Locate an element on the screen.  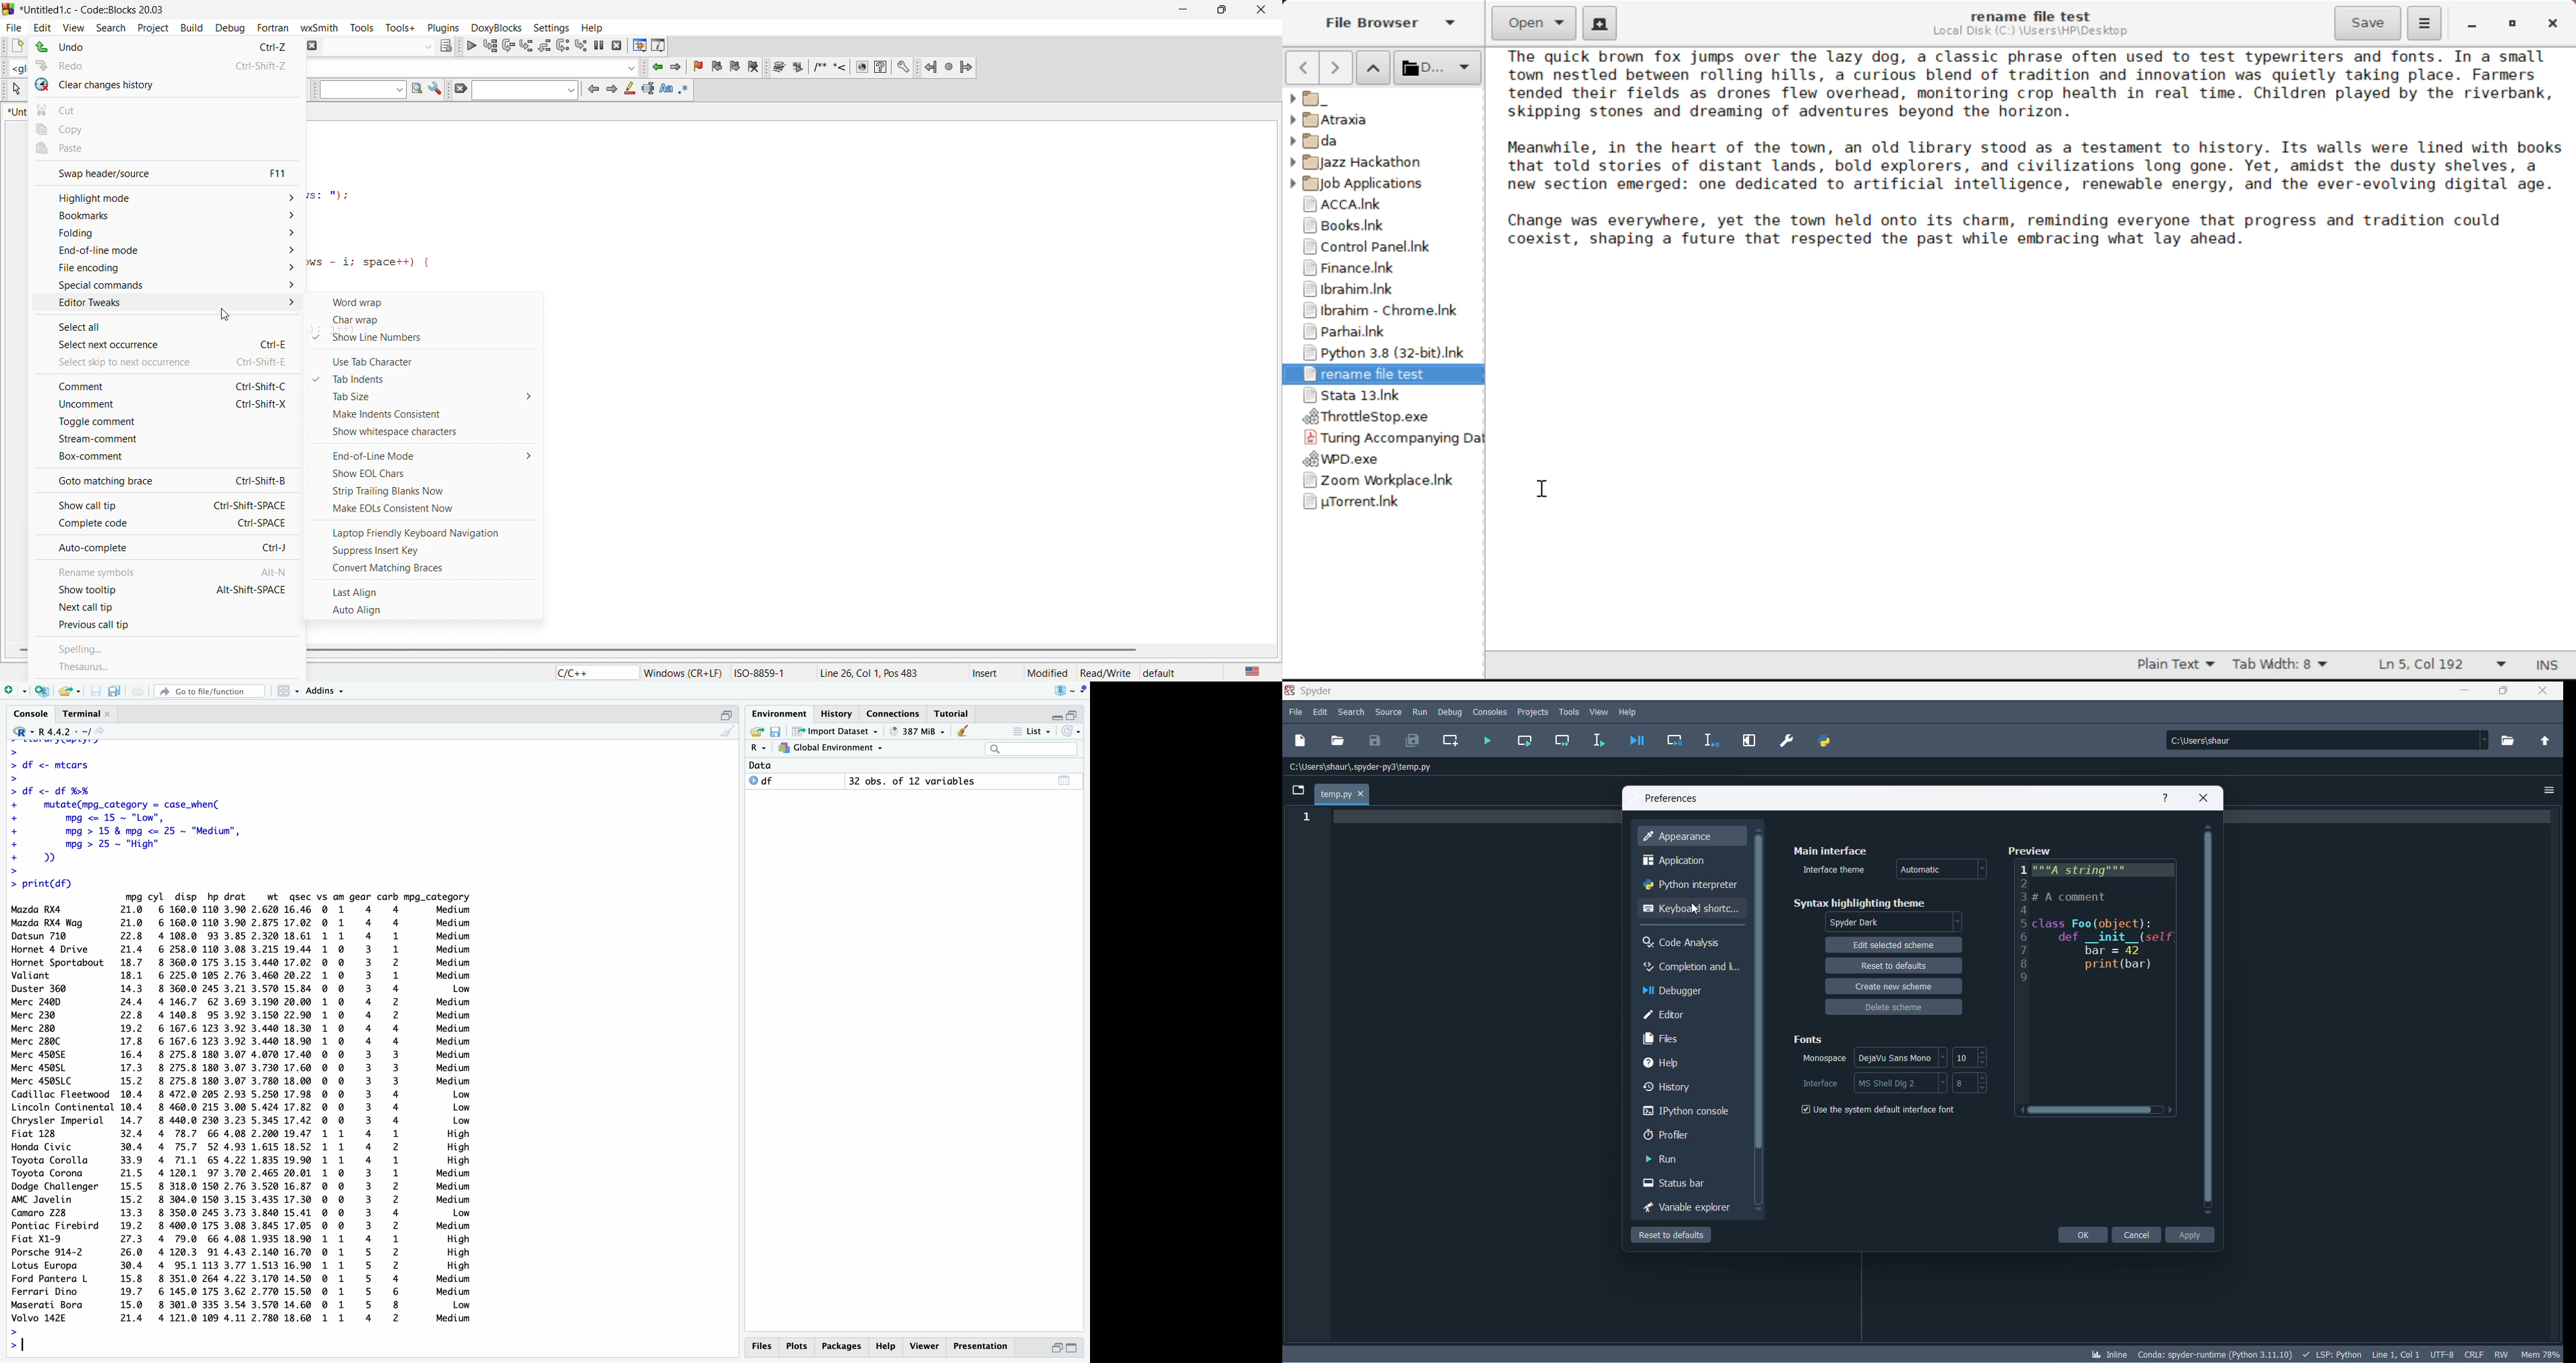
delete scheme is located at coordinates (1892, 1008).